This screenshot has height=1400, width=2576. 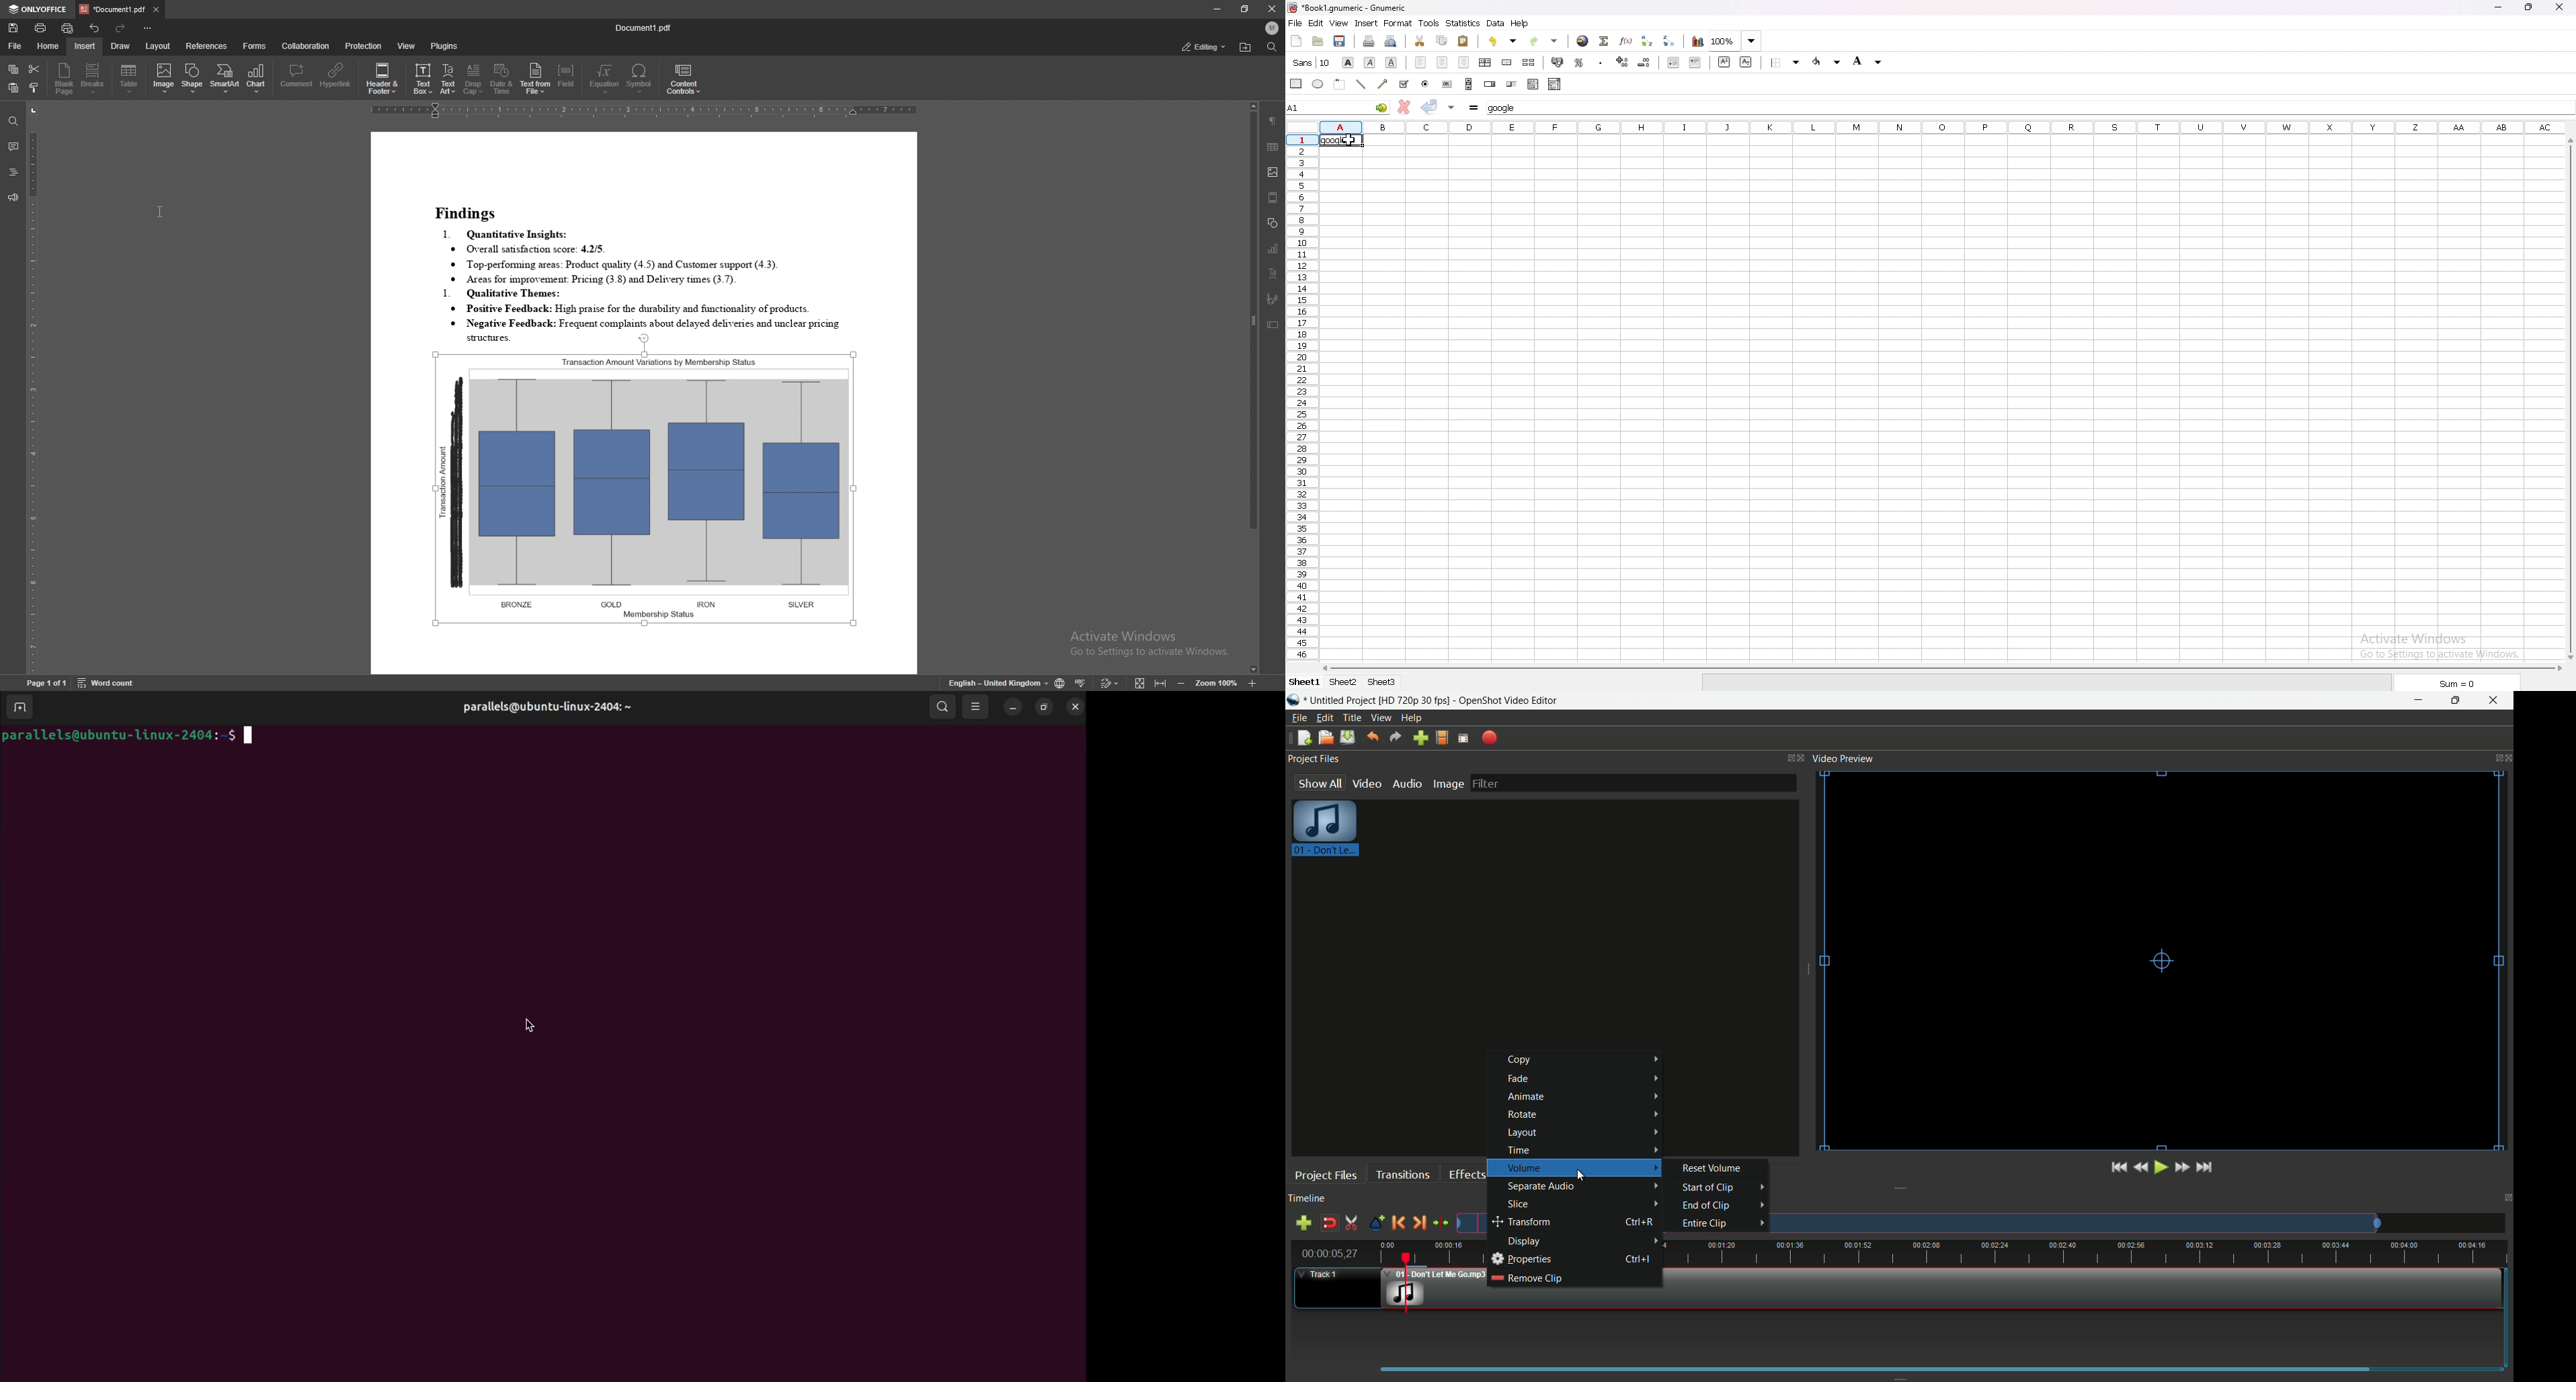 What do you see at coordinates (1486, 62) in the screenshot?
I see `centre horizontally` at bounding box center [1486, 62].